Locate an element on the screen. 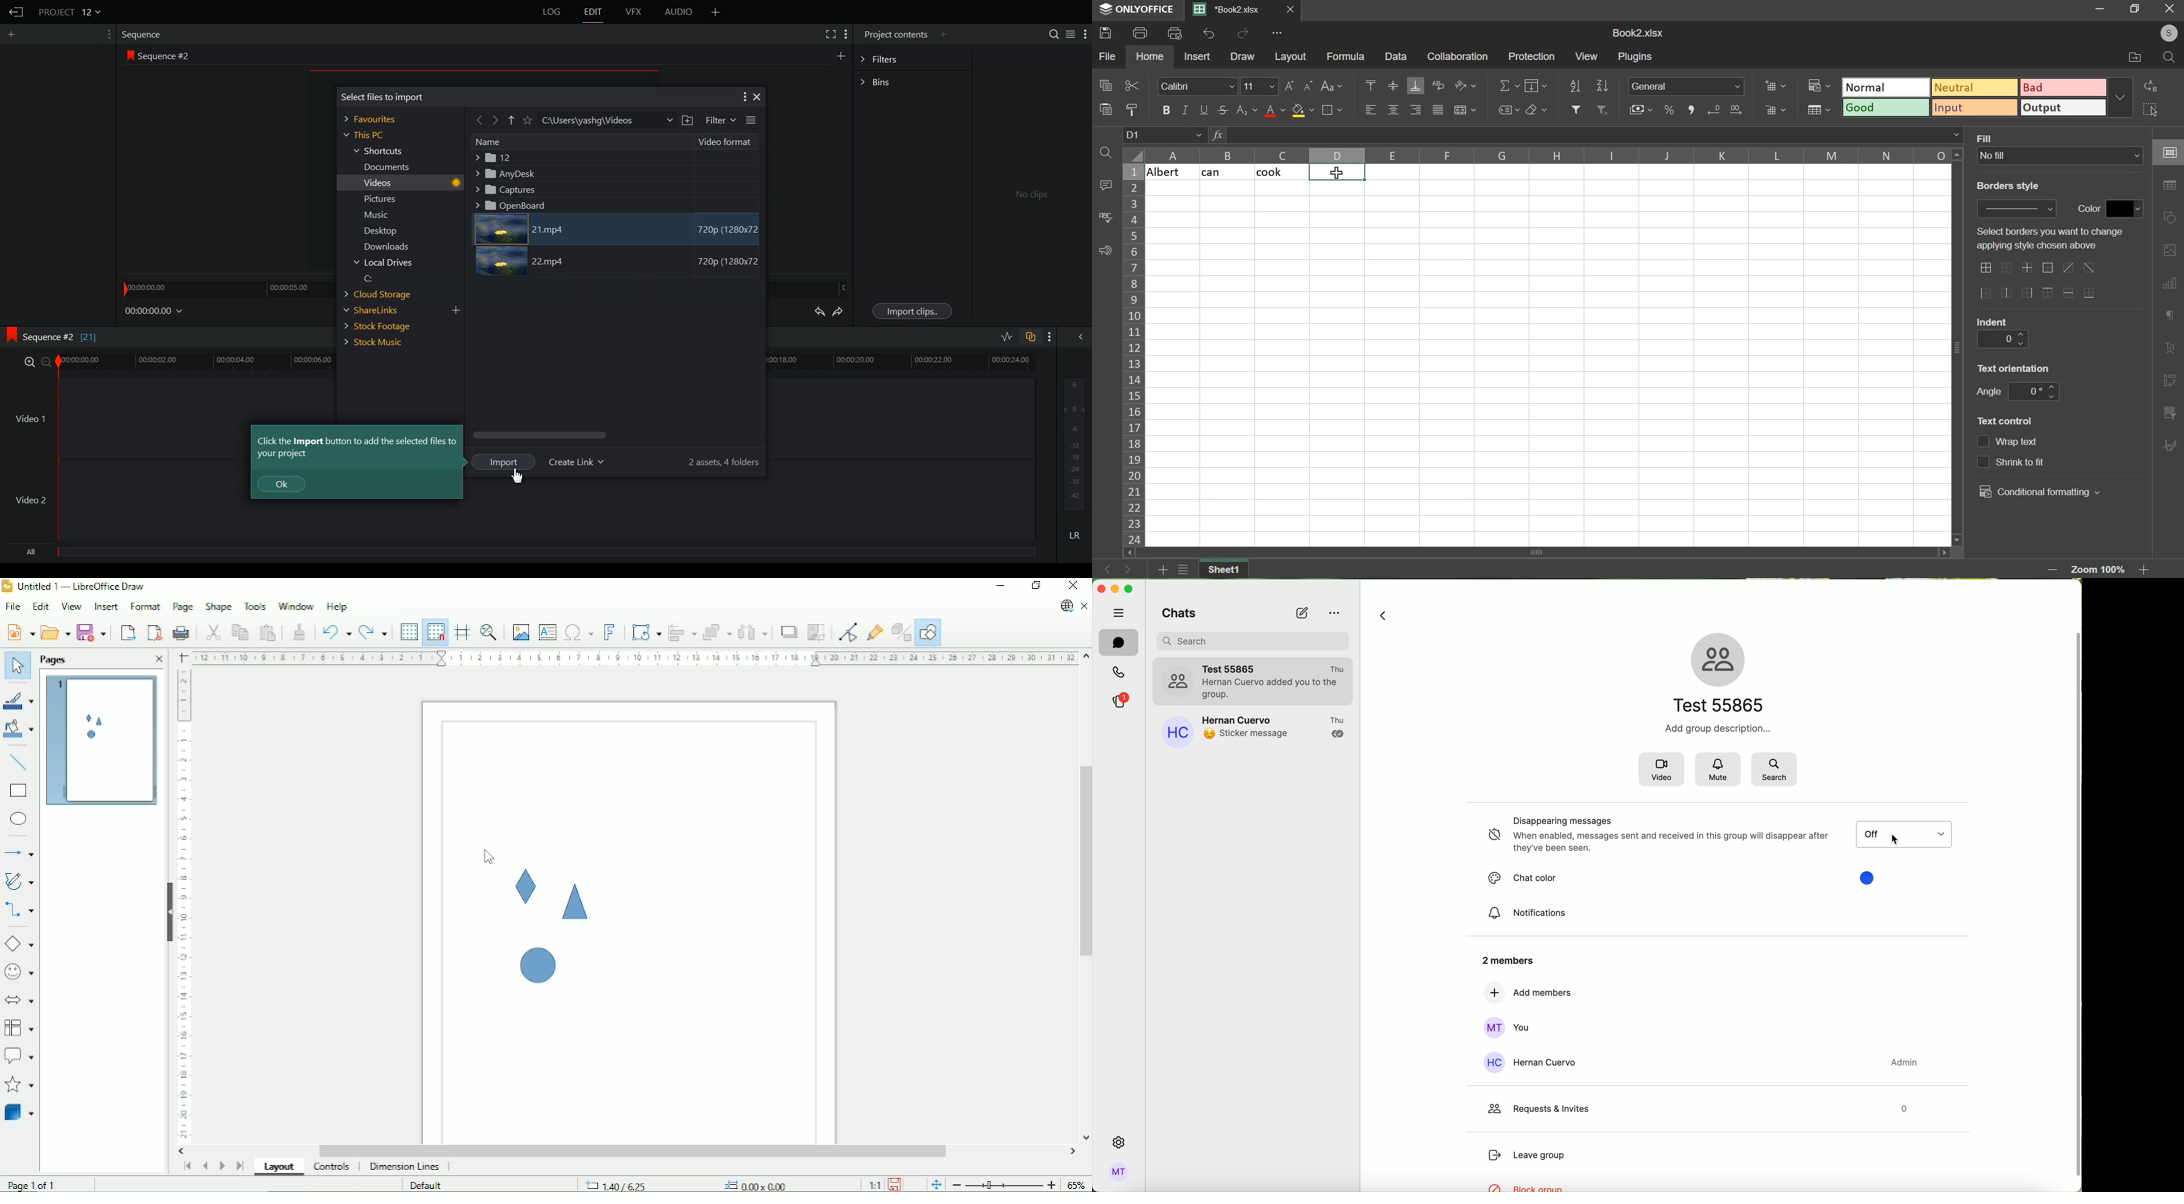 The height and width of the screenshot is (1204, 2184). text art is located at coordinates (2170, 352).